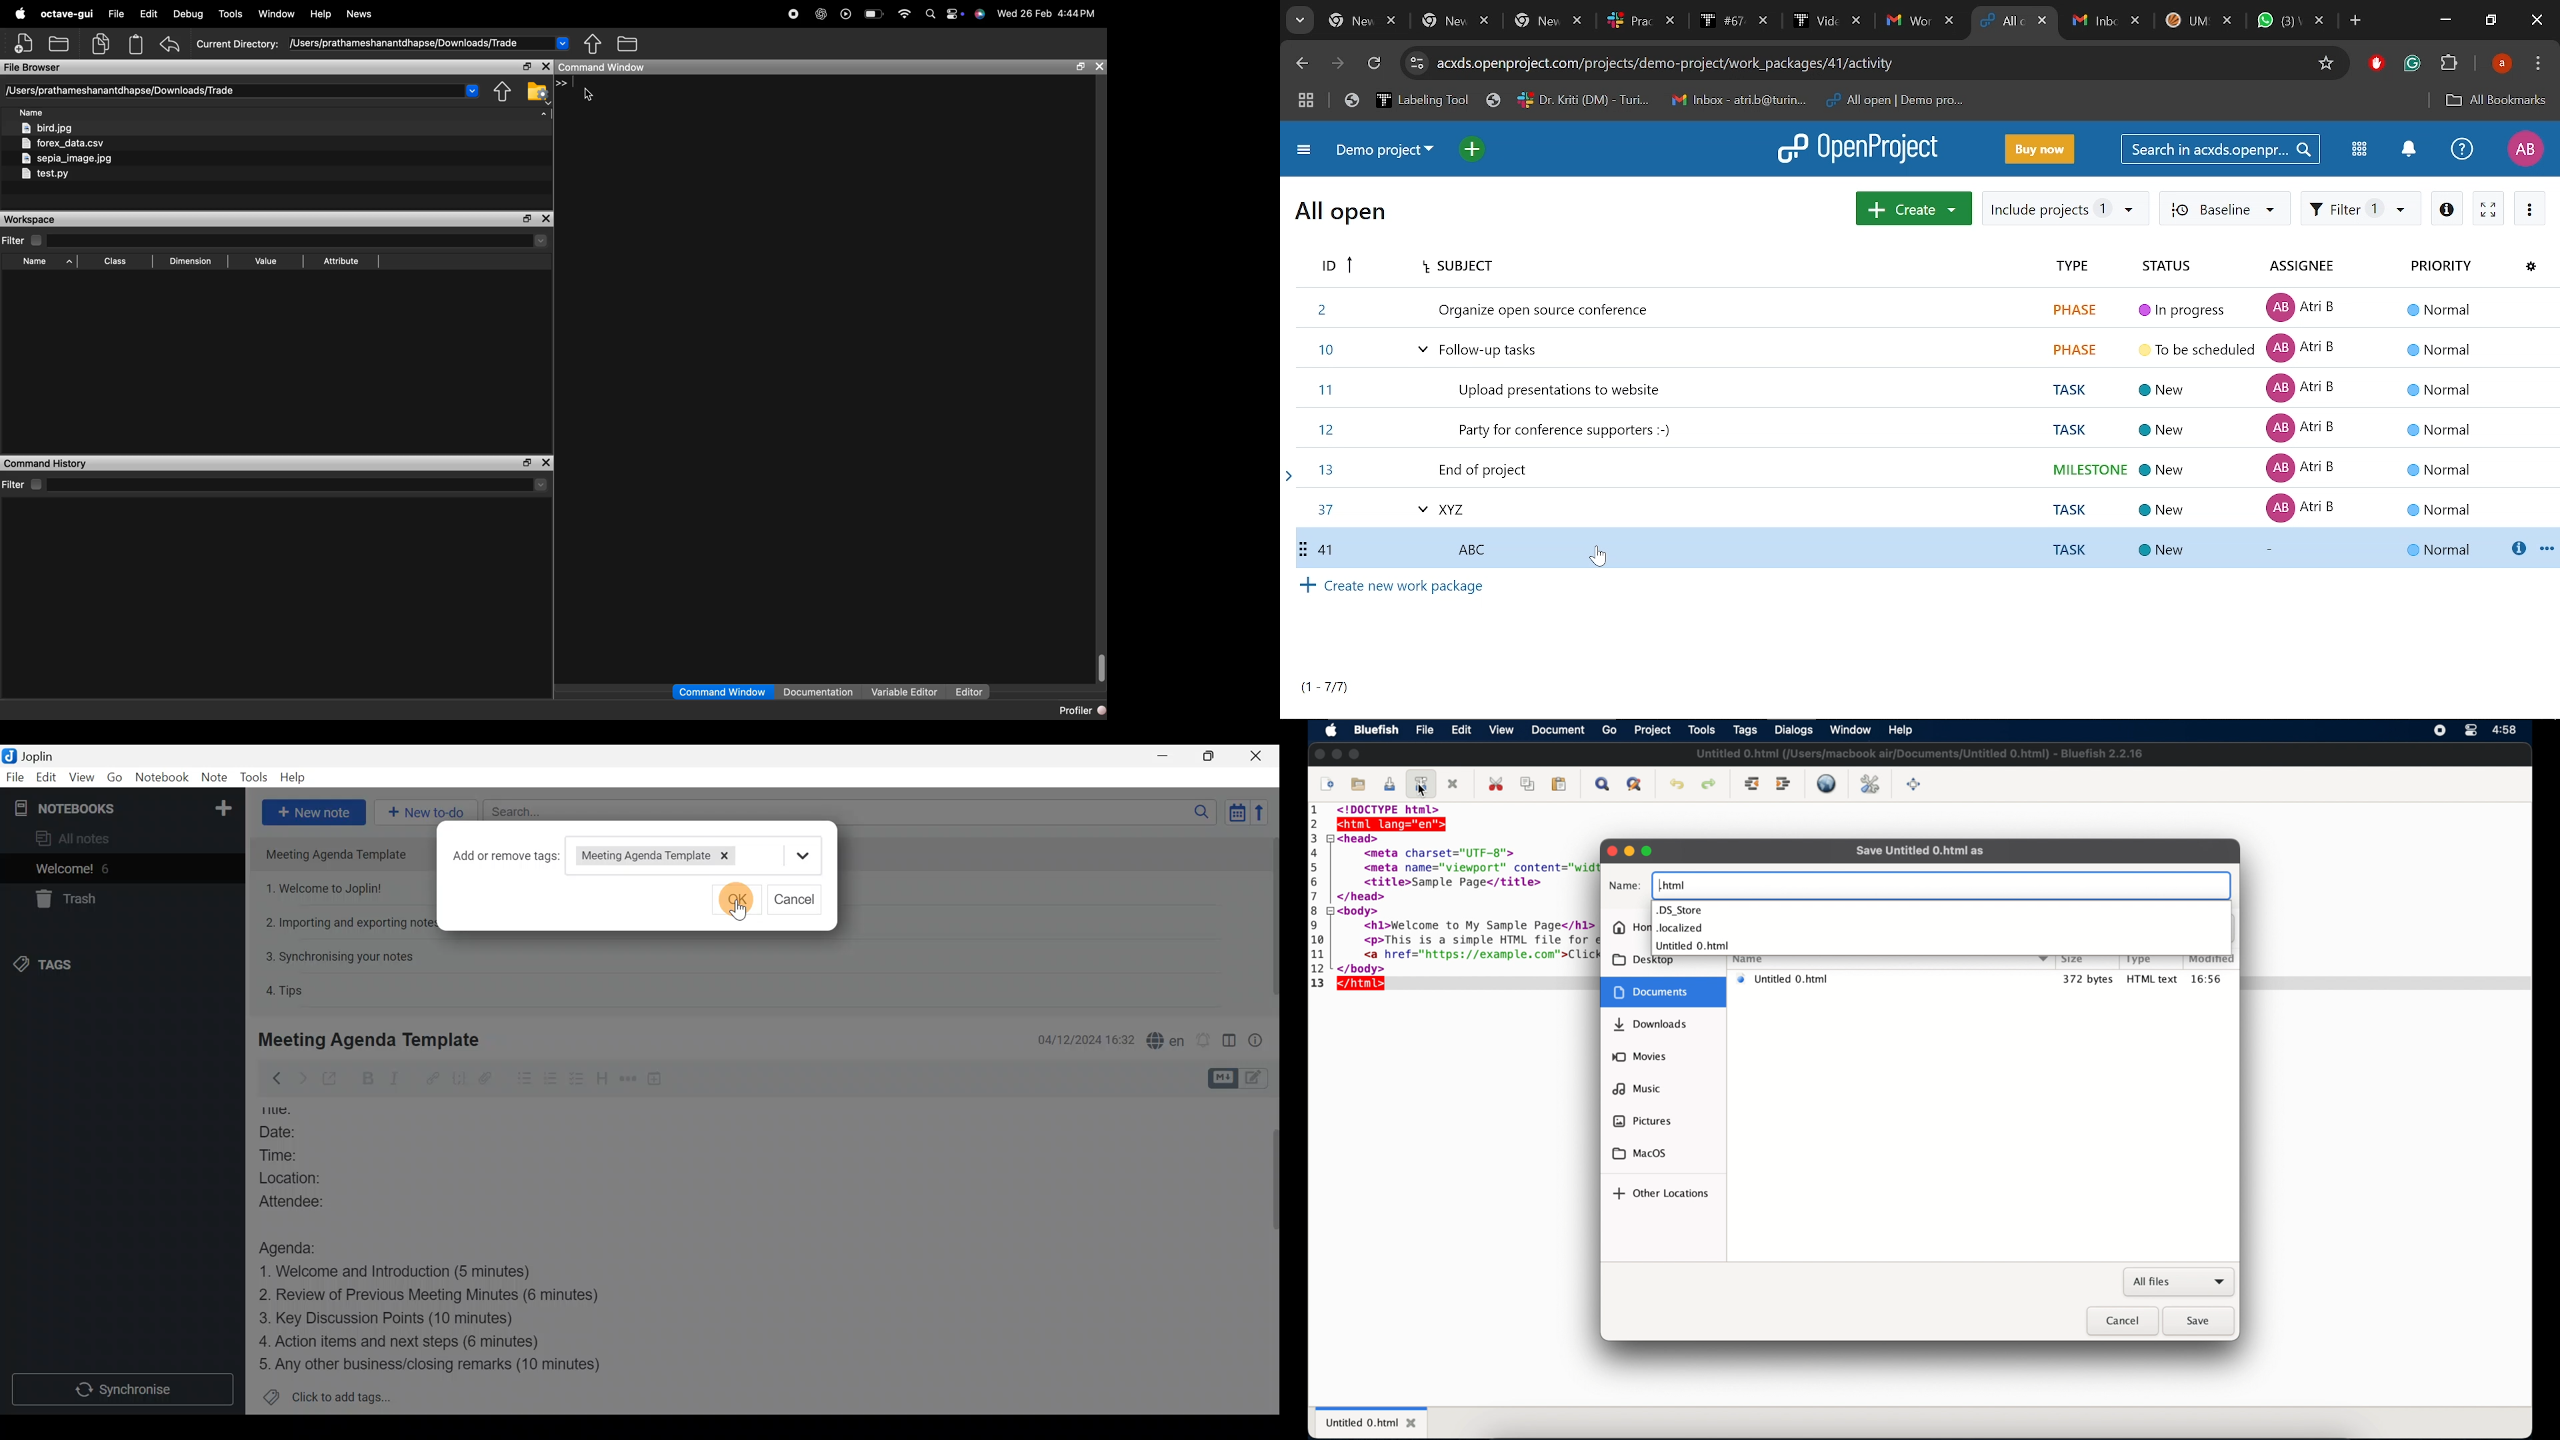 The height and width of the screenshot is (1456, 2576). I want to click on Search in acxds.openproject, so click(2223, 149).